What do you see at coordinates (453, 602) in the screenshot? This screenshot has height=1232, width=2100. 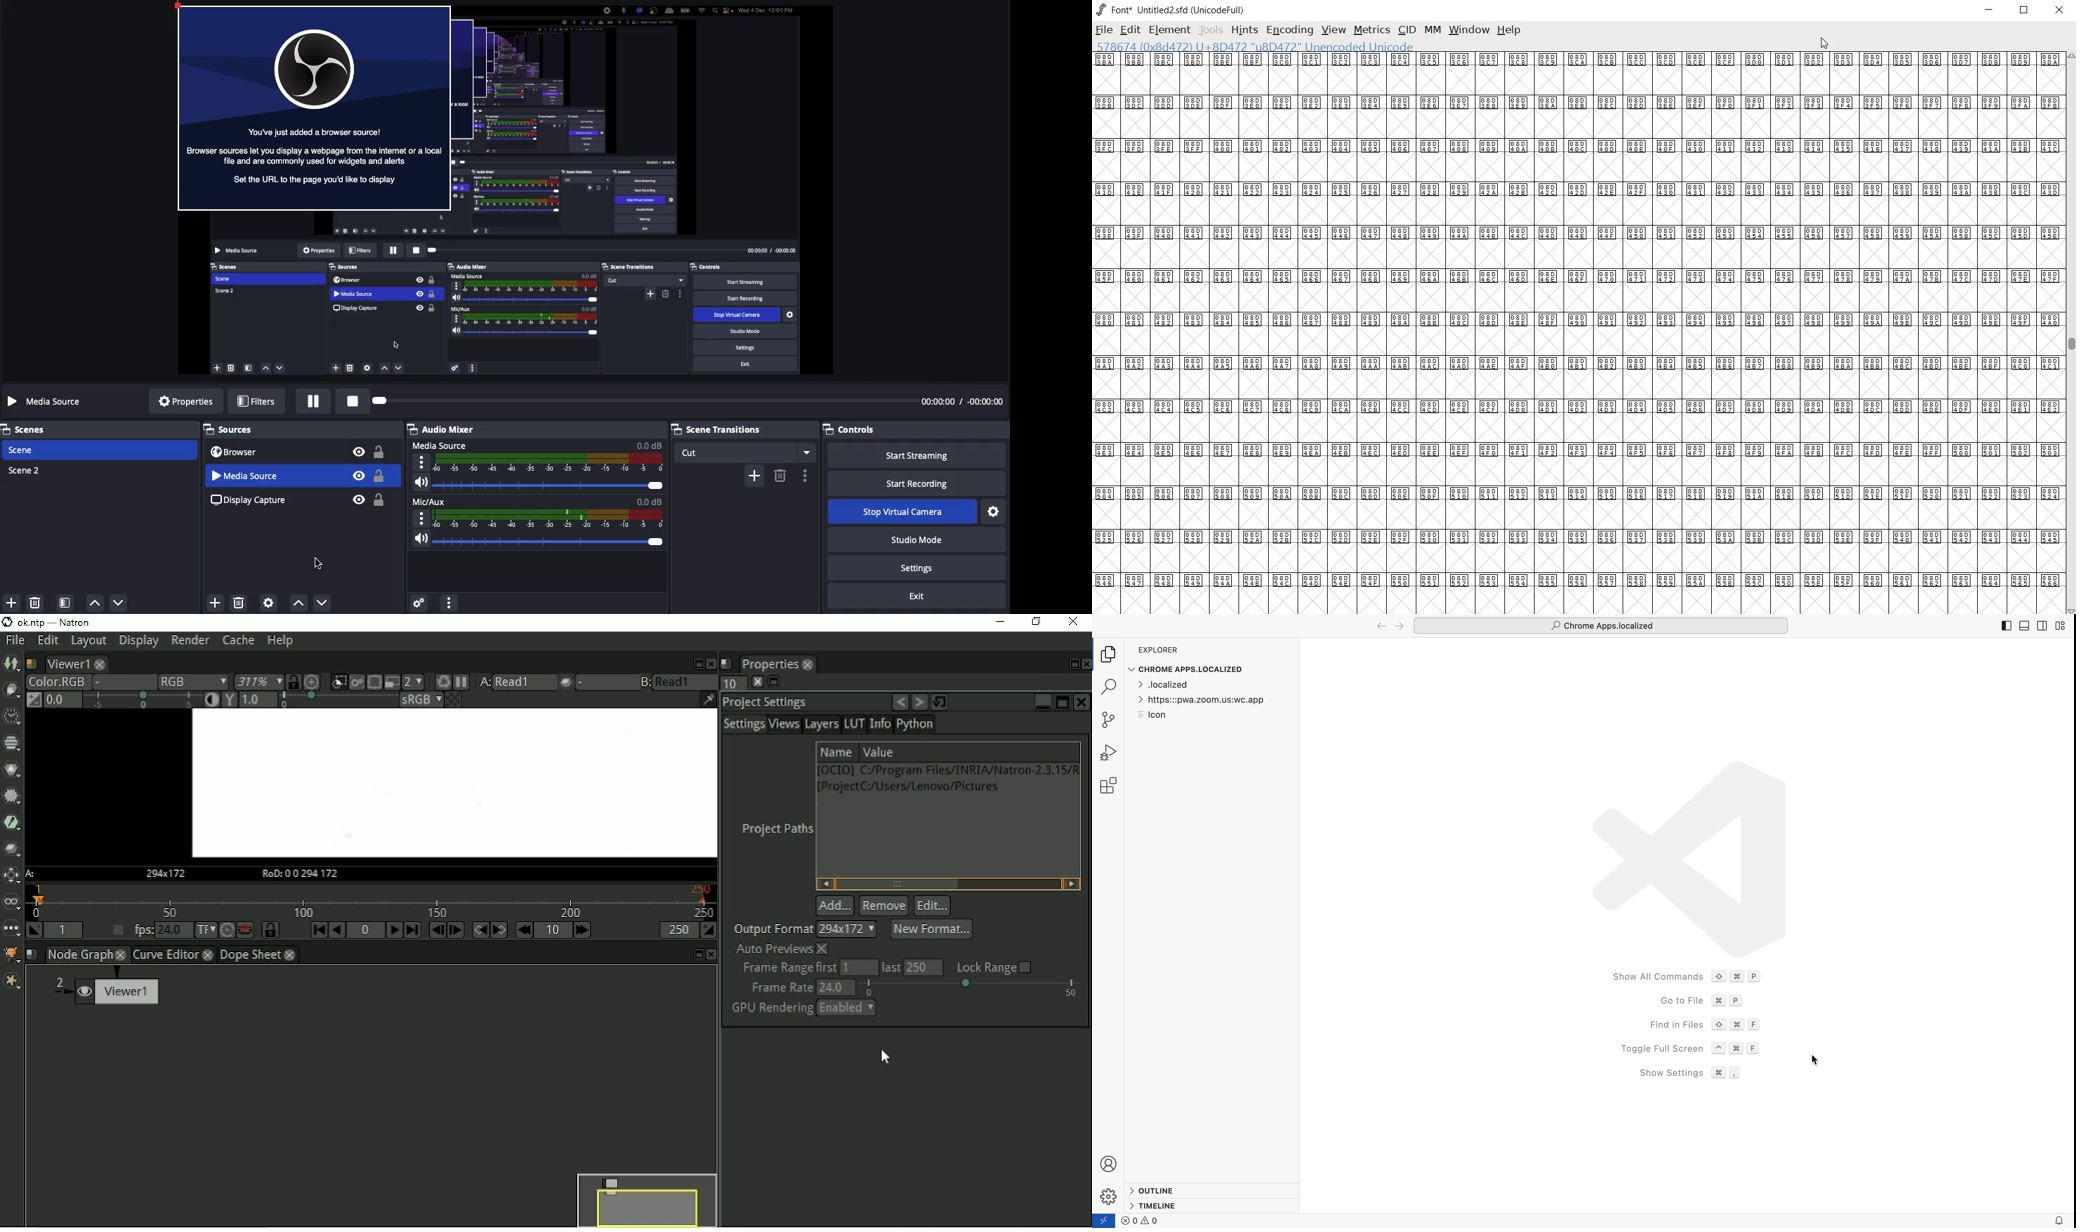 I see `More` at bounding box center [453, 602].